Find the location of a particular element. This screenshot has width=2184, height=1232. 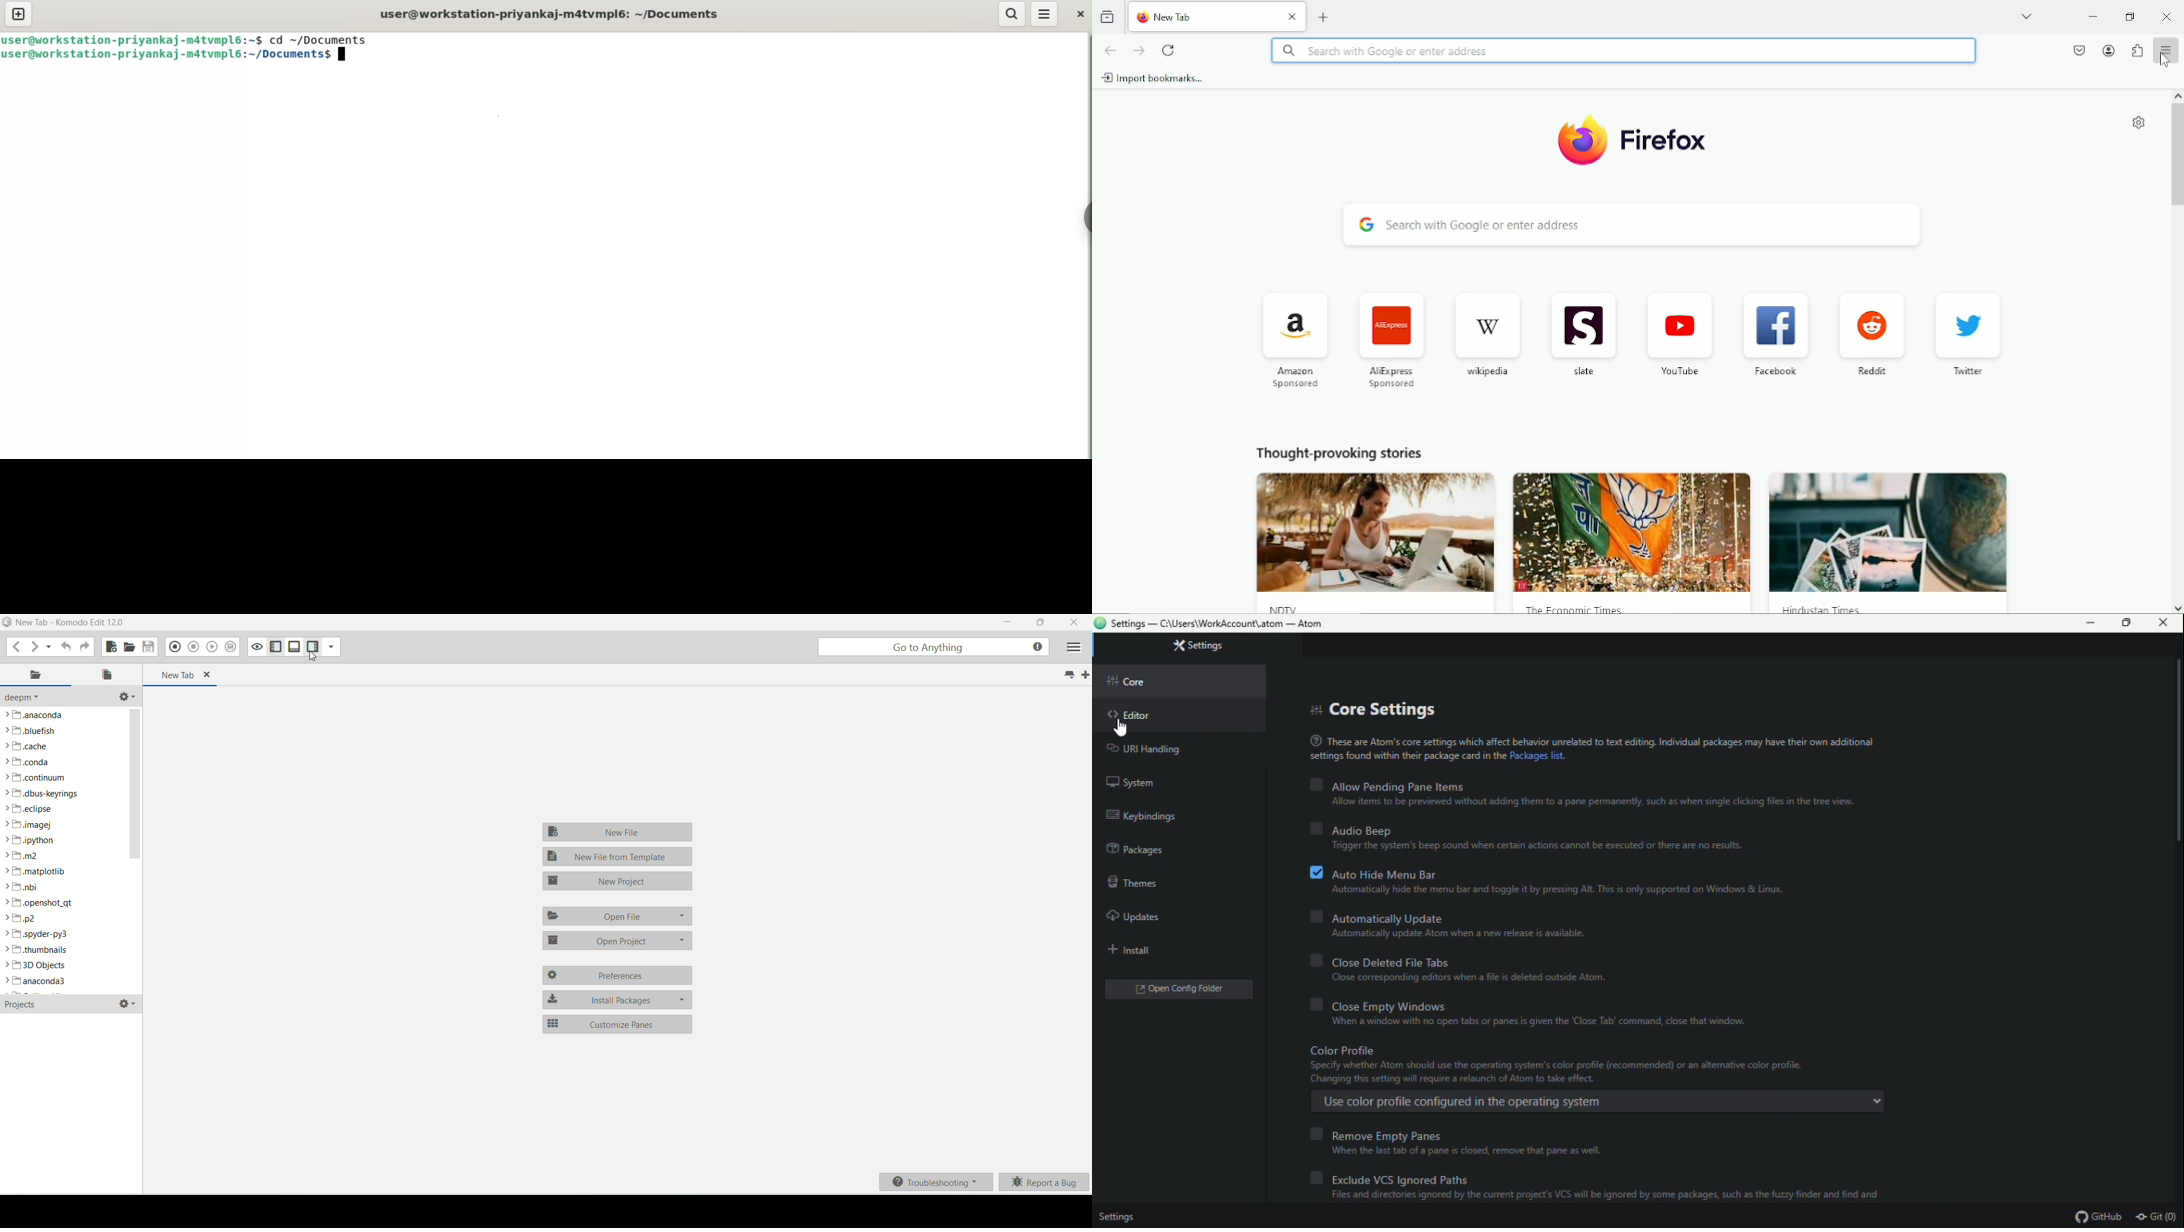

Settings — C:\Users\WorkAccount\.atom — Atom is located at coordinates (1215, 624).